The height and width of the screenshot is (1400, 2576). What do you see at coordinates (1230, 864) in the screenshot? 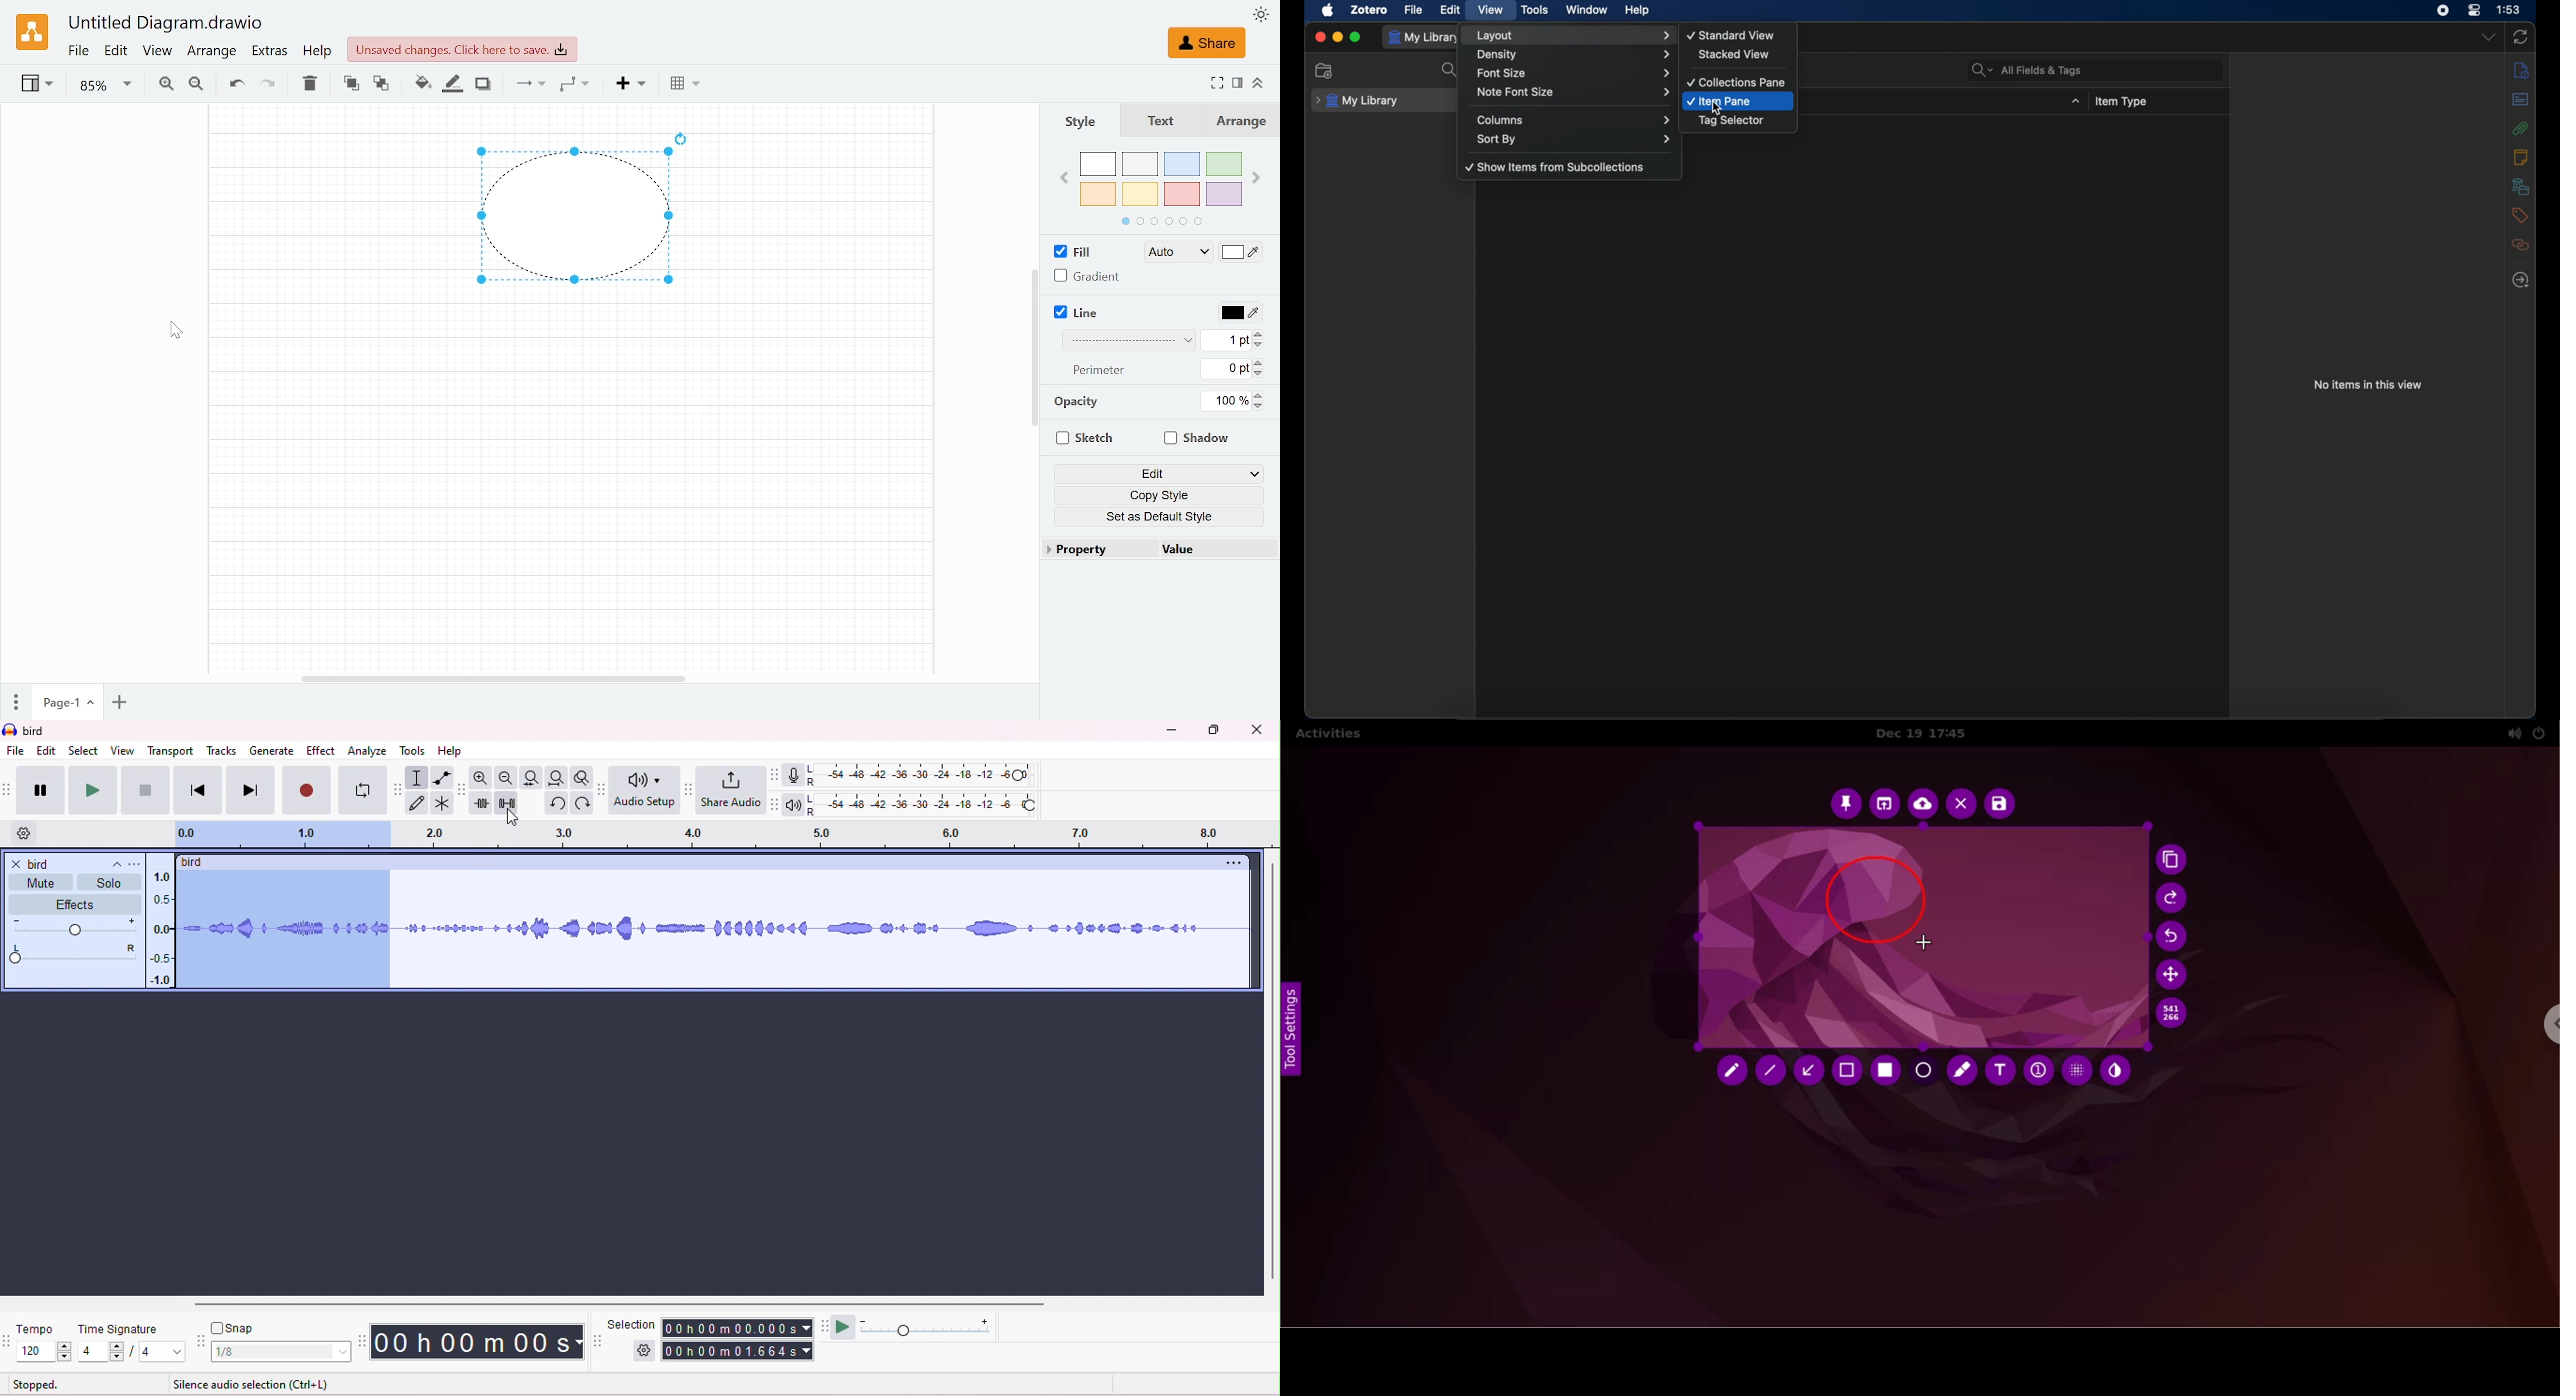
I see `options` at bounding box center [1230, 864].